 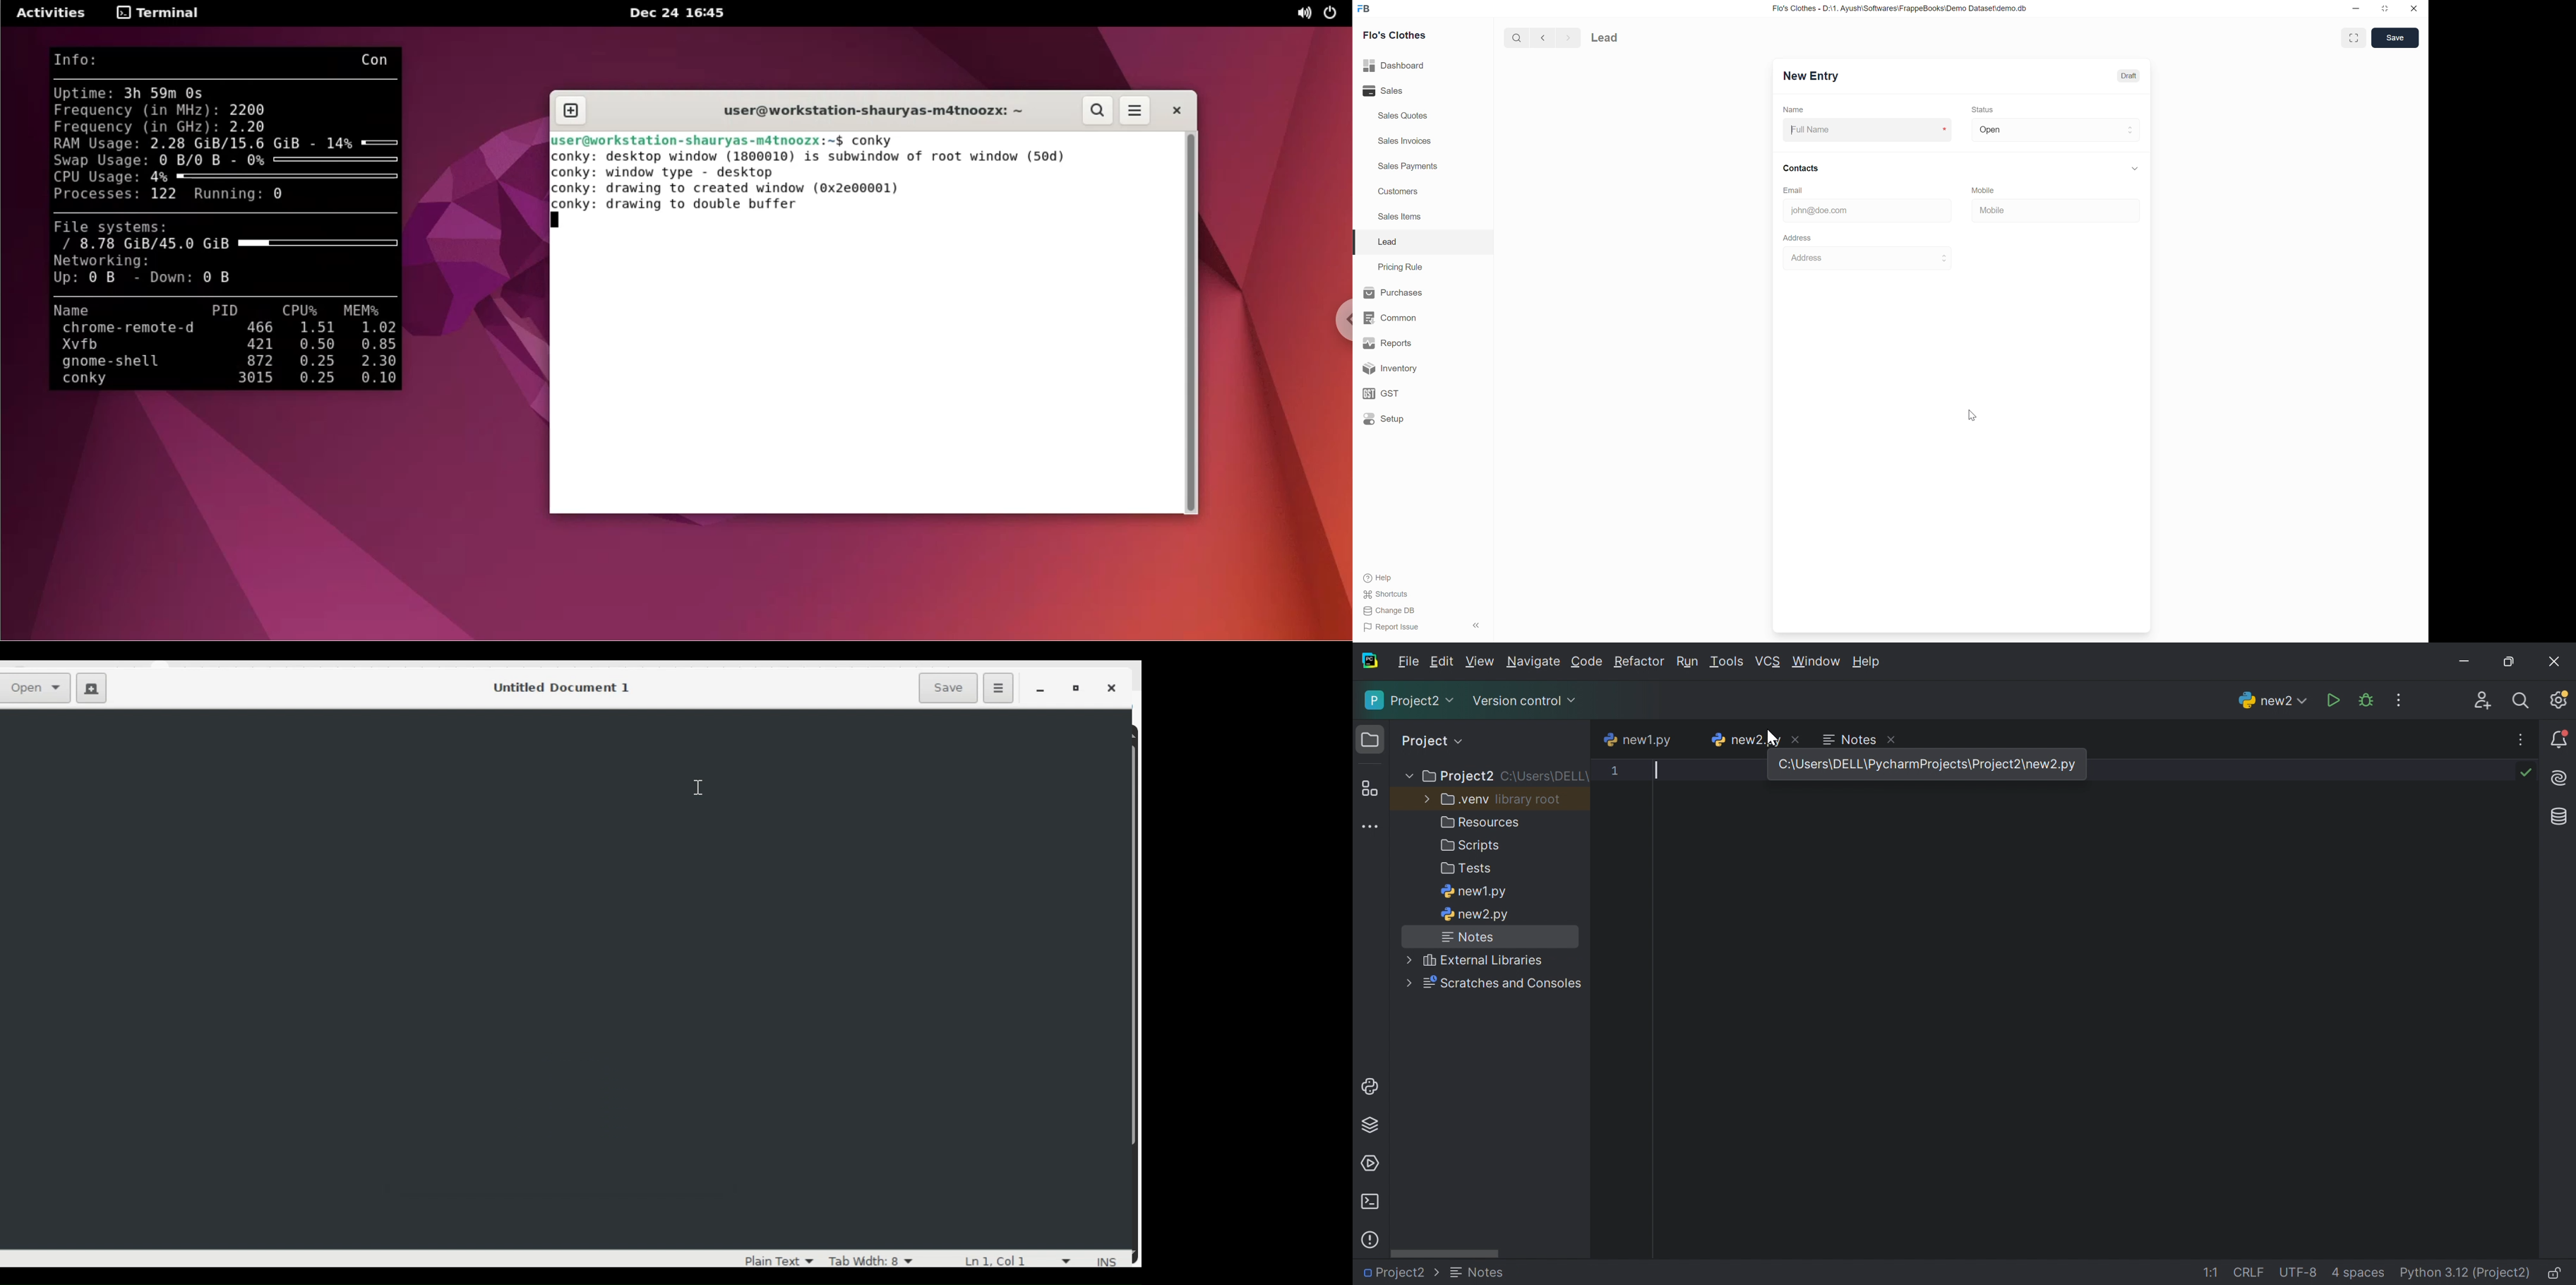 What do you see at coordinates (2397, 37) in the screenshot?
I see `save` at bounding box center [2397, 37].